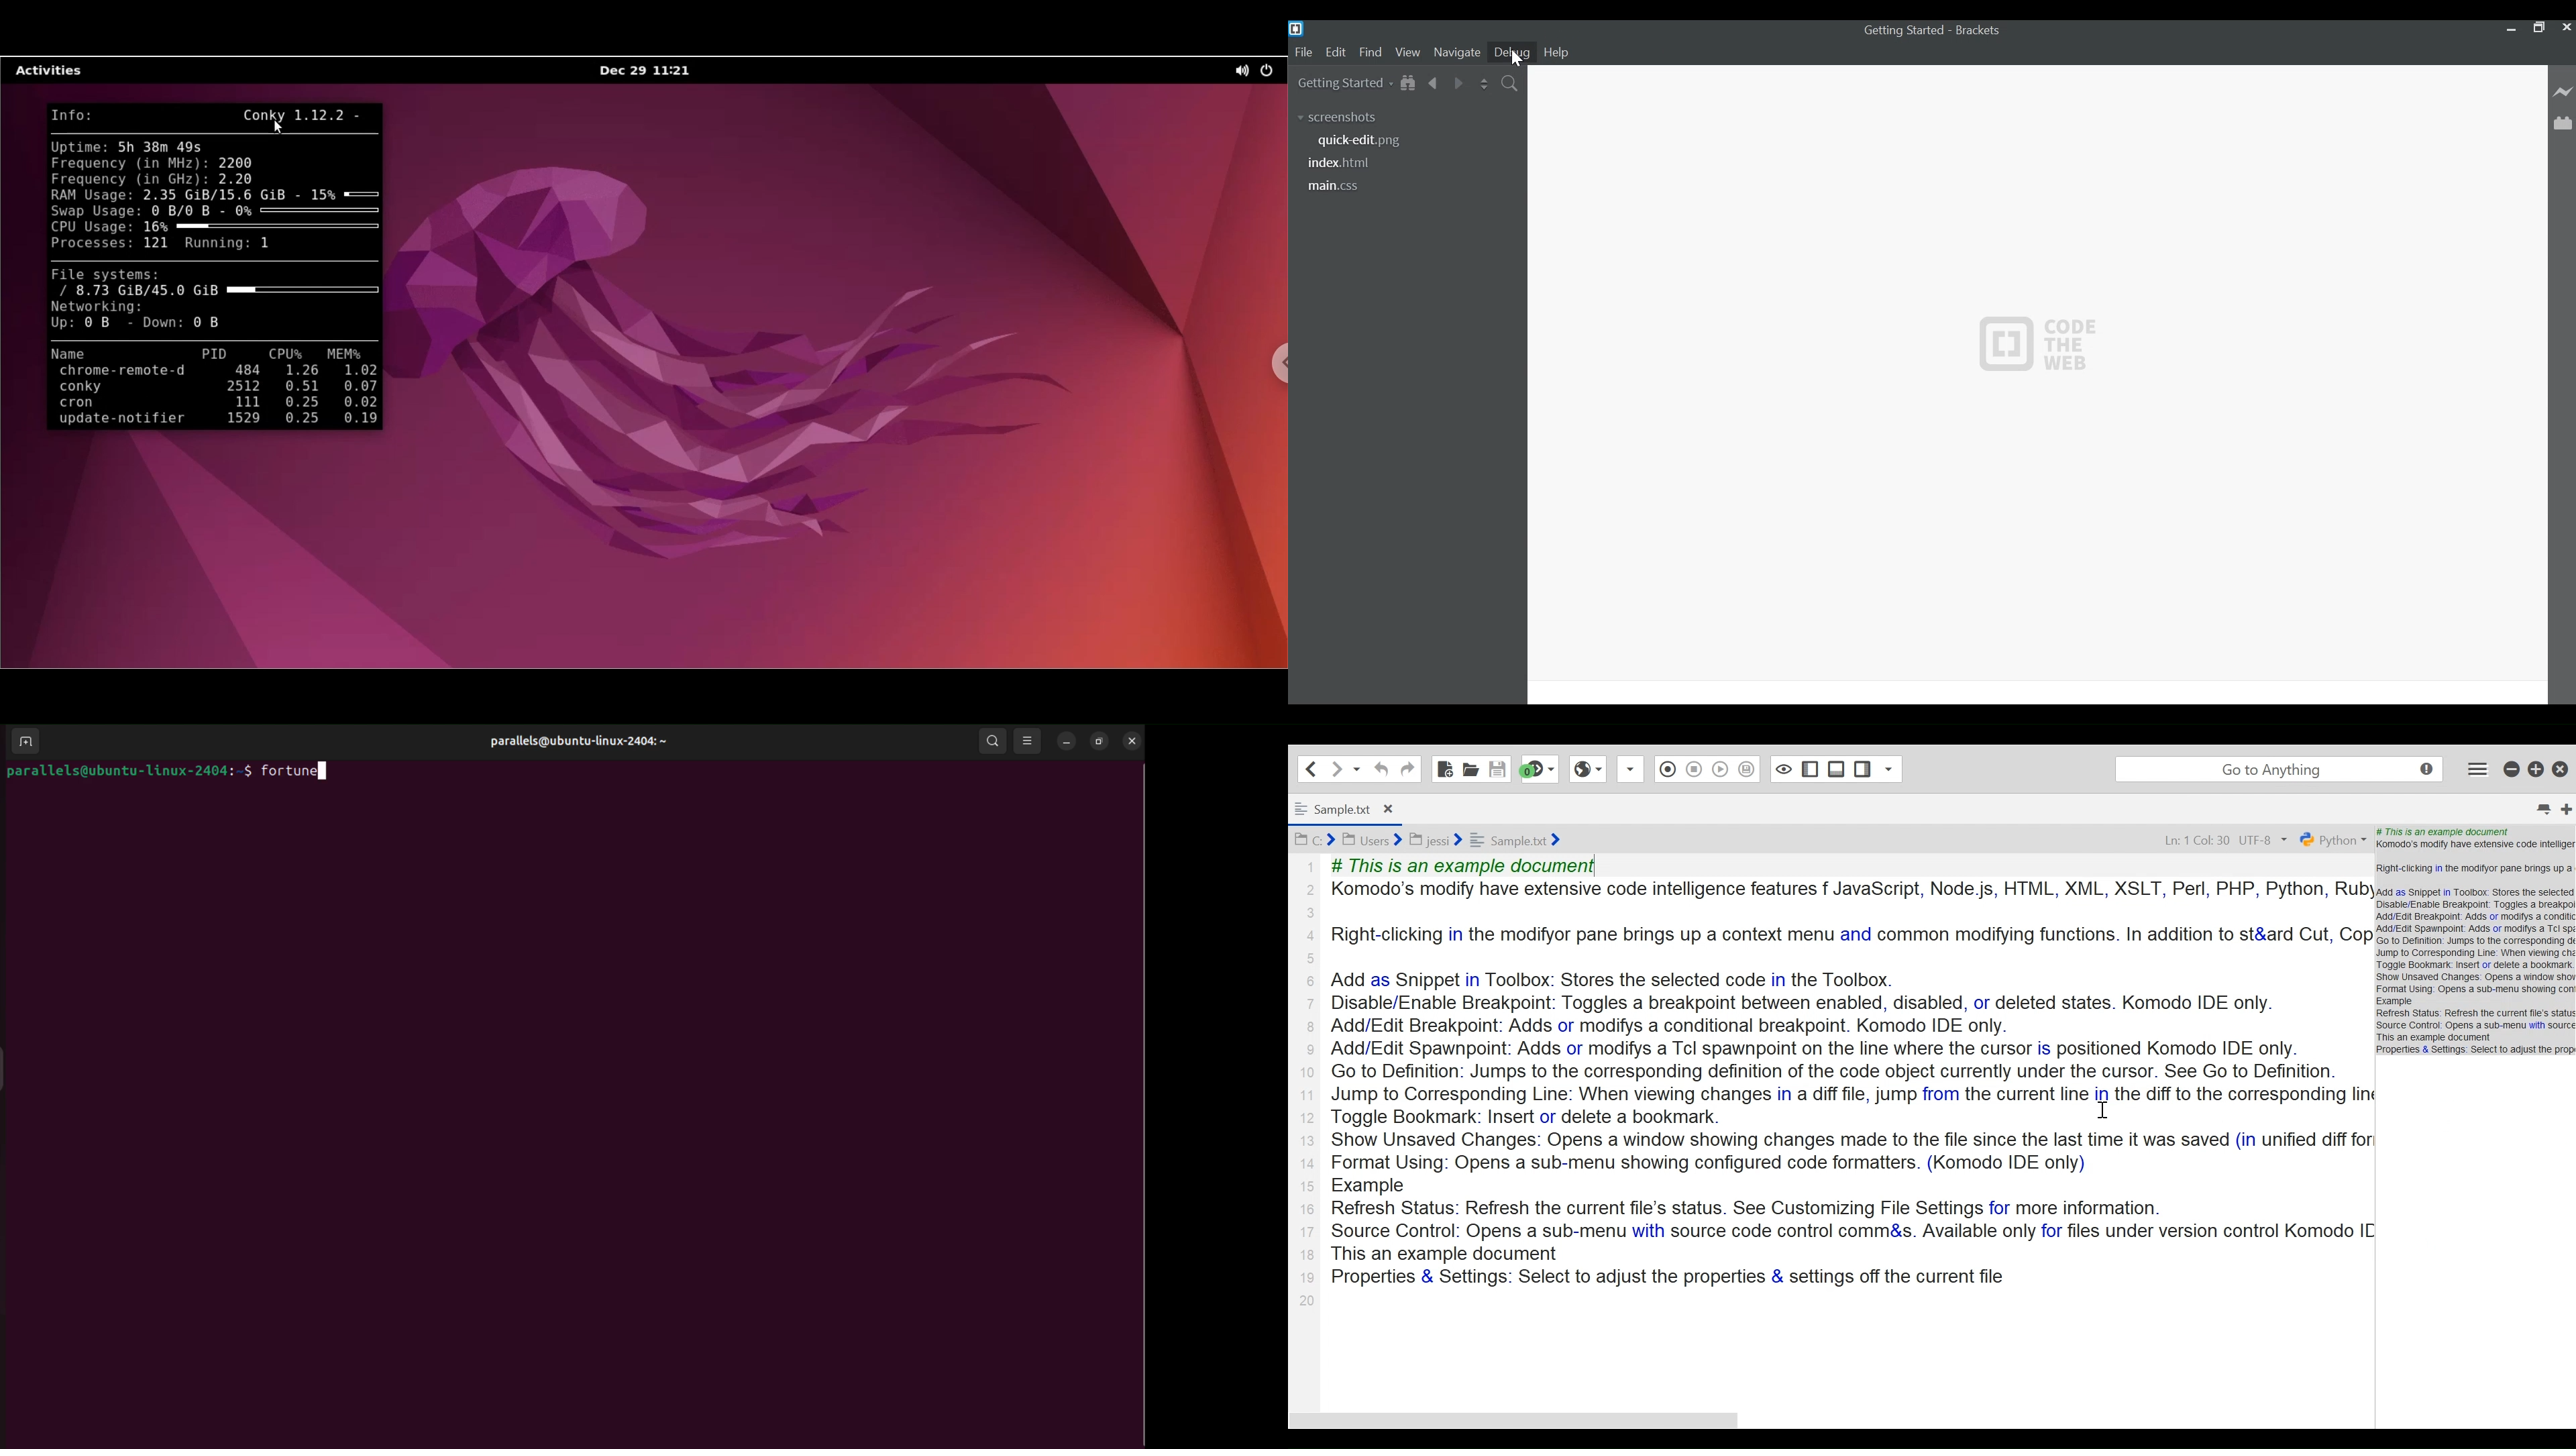 This screenshot has width=2576, height=1456. What do you see at coordinates (1344, 162) in the screenshot?
I see `index.html` at bounding box center [1344, 162].